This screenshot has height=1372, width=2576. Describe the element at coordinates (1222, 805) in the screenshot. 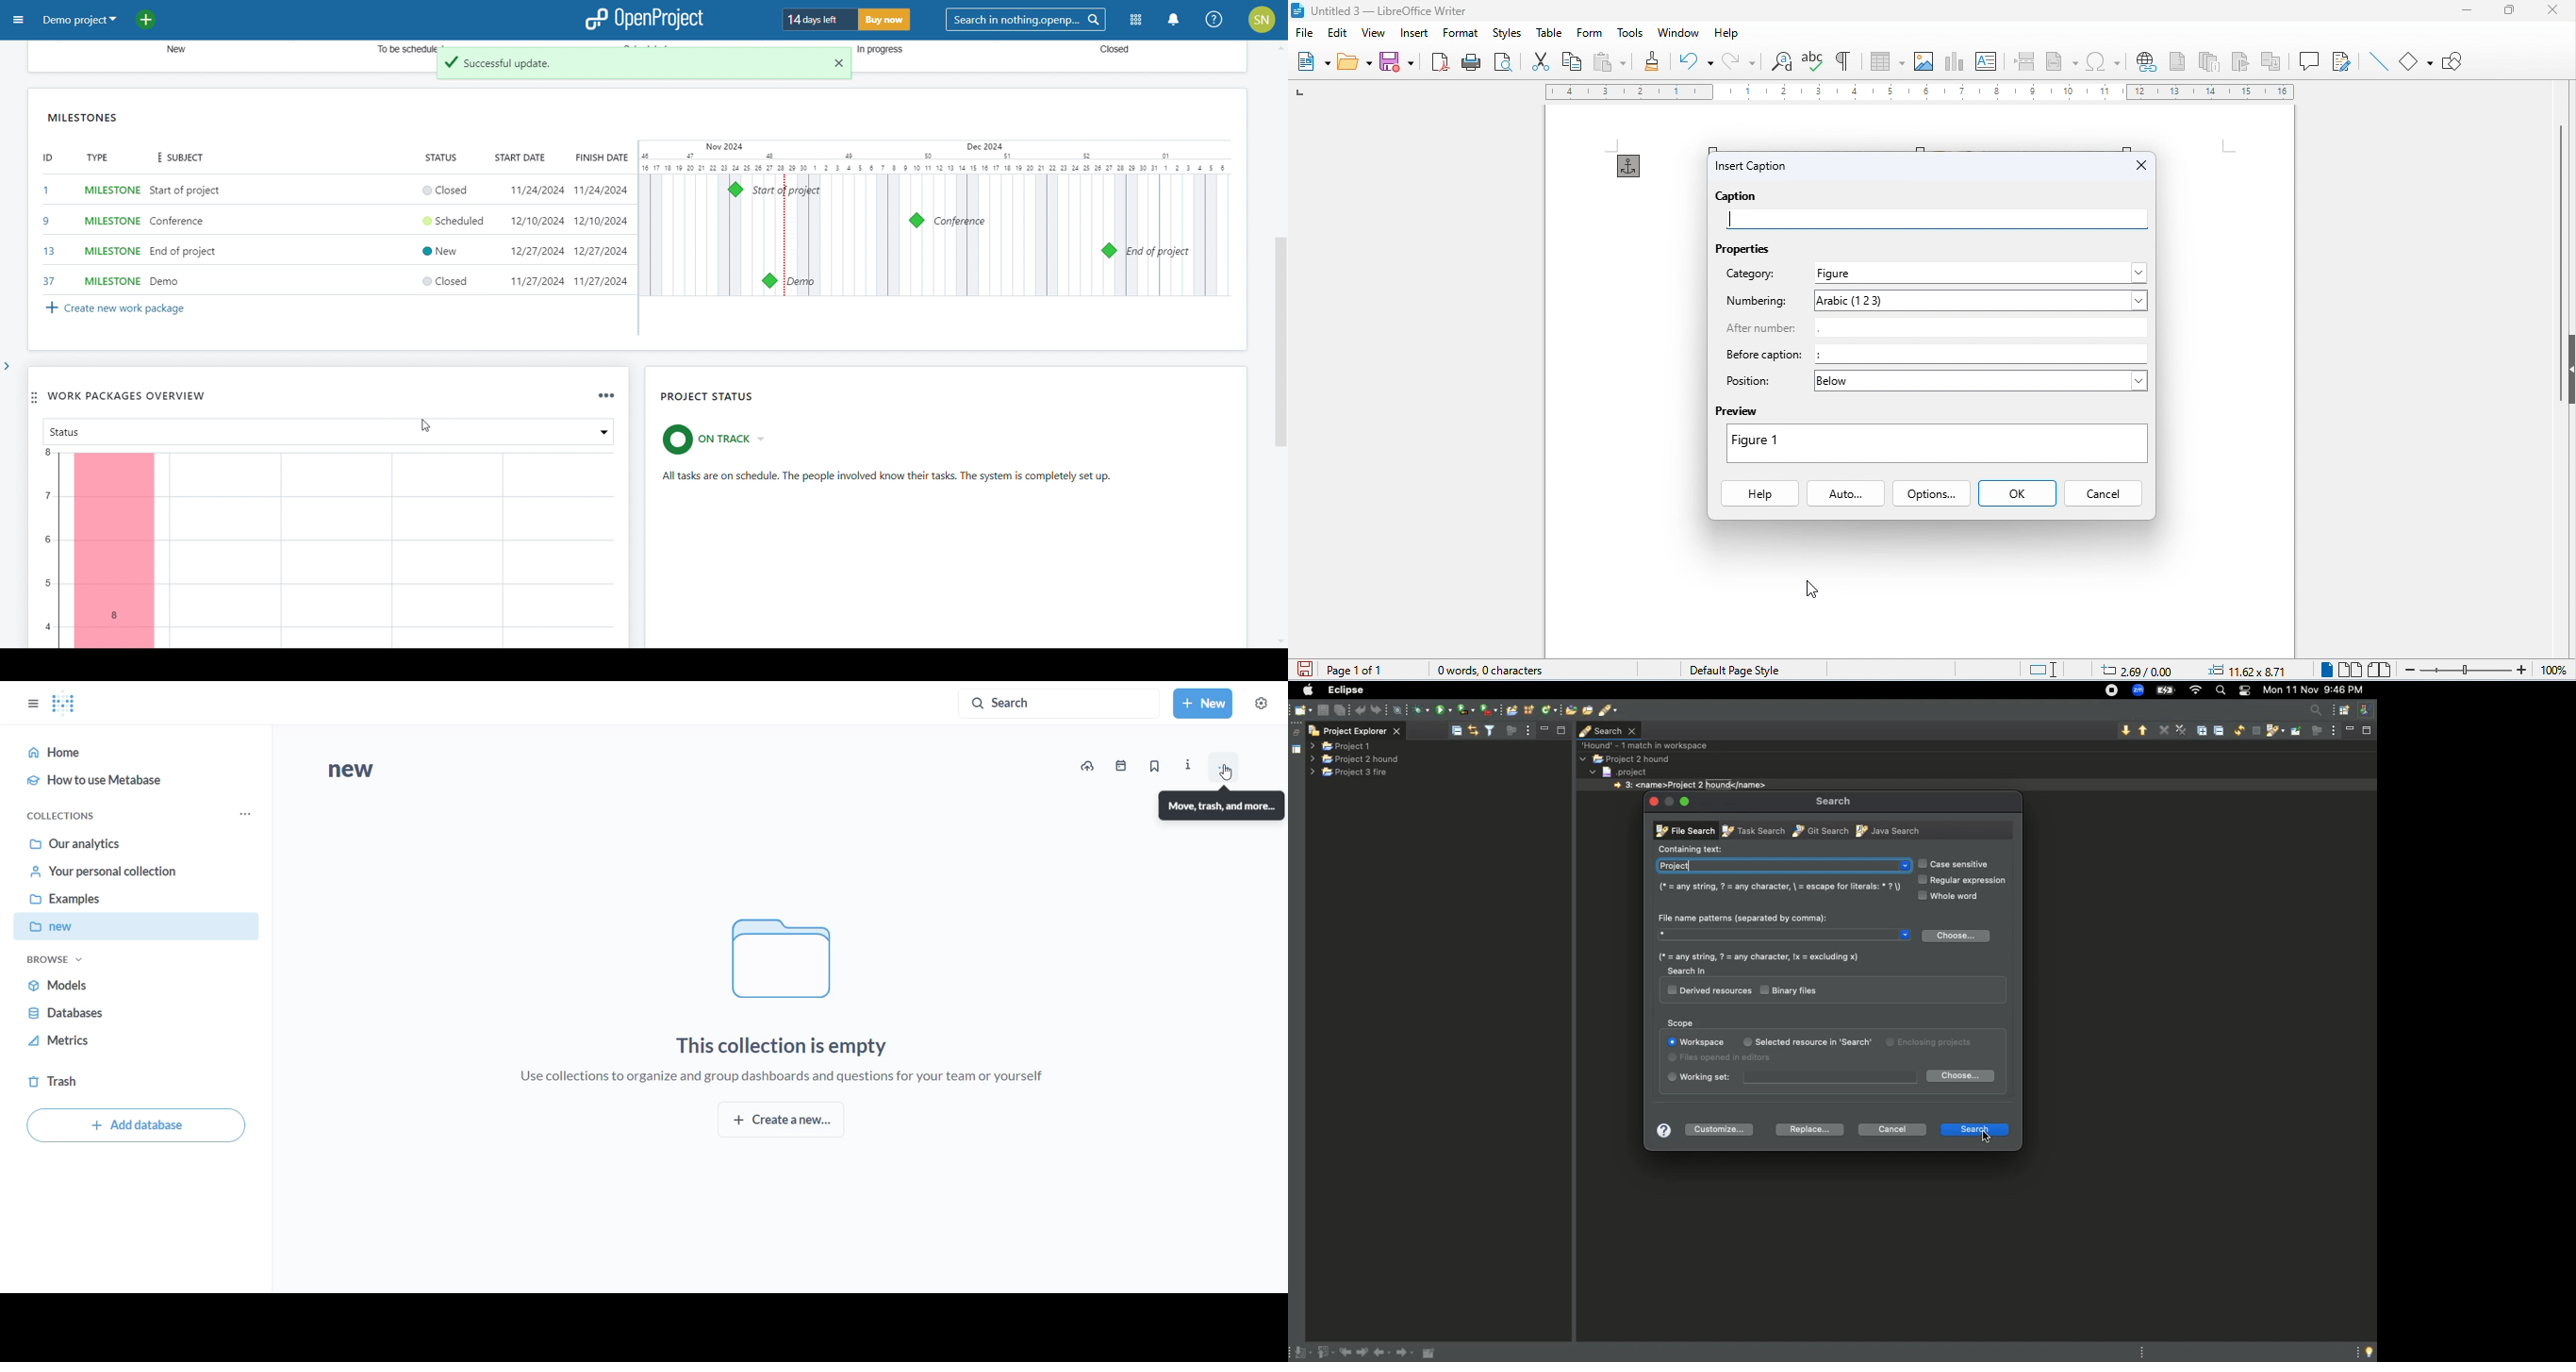

I see `Move, trash, and more...` at that location.